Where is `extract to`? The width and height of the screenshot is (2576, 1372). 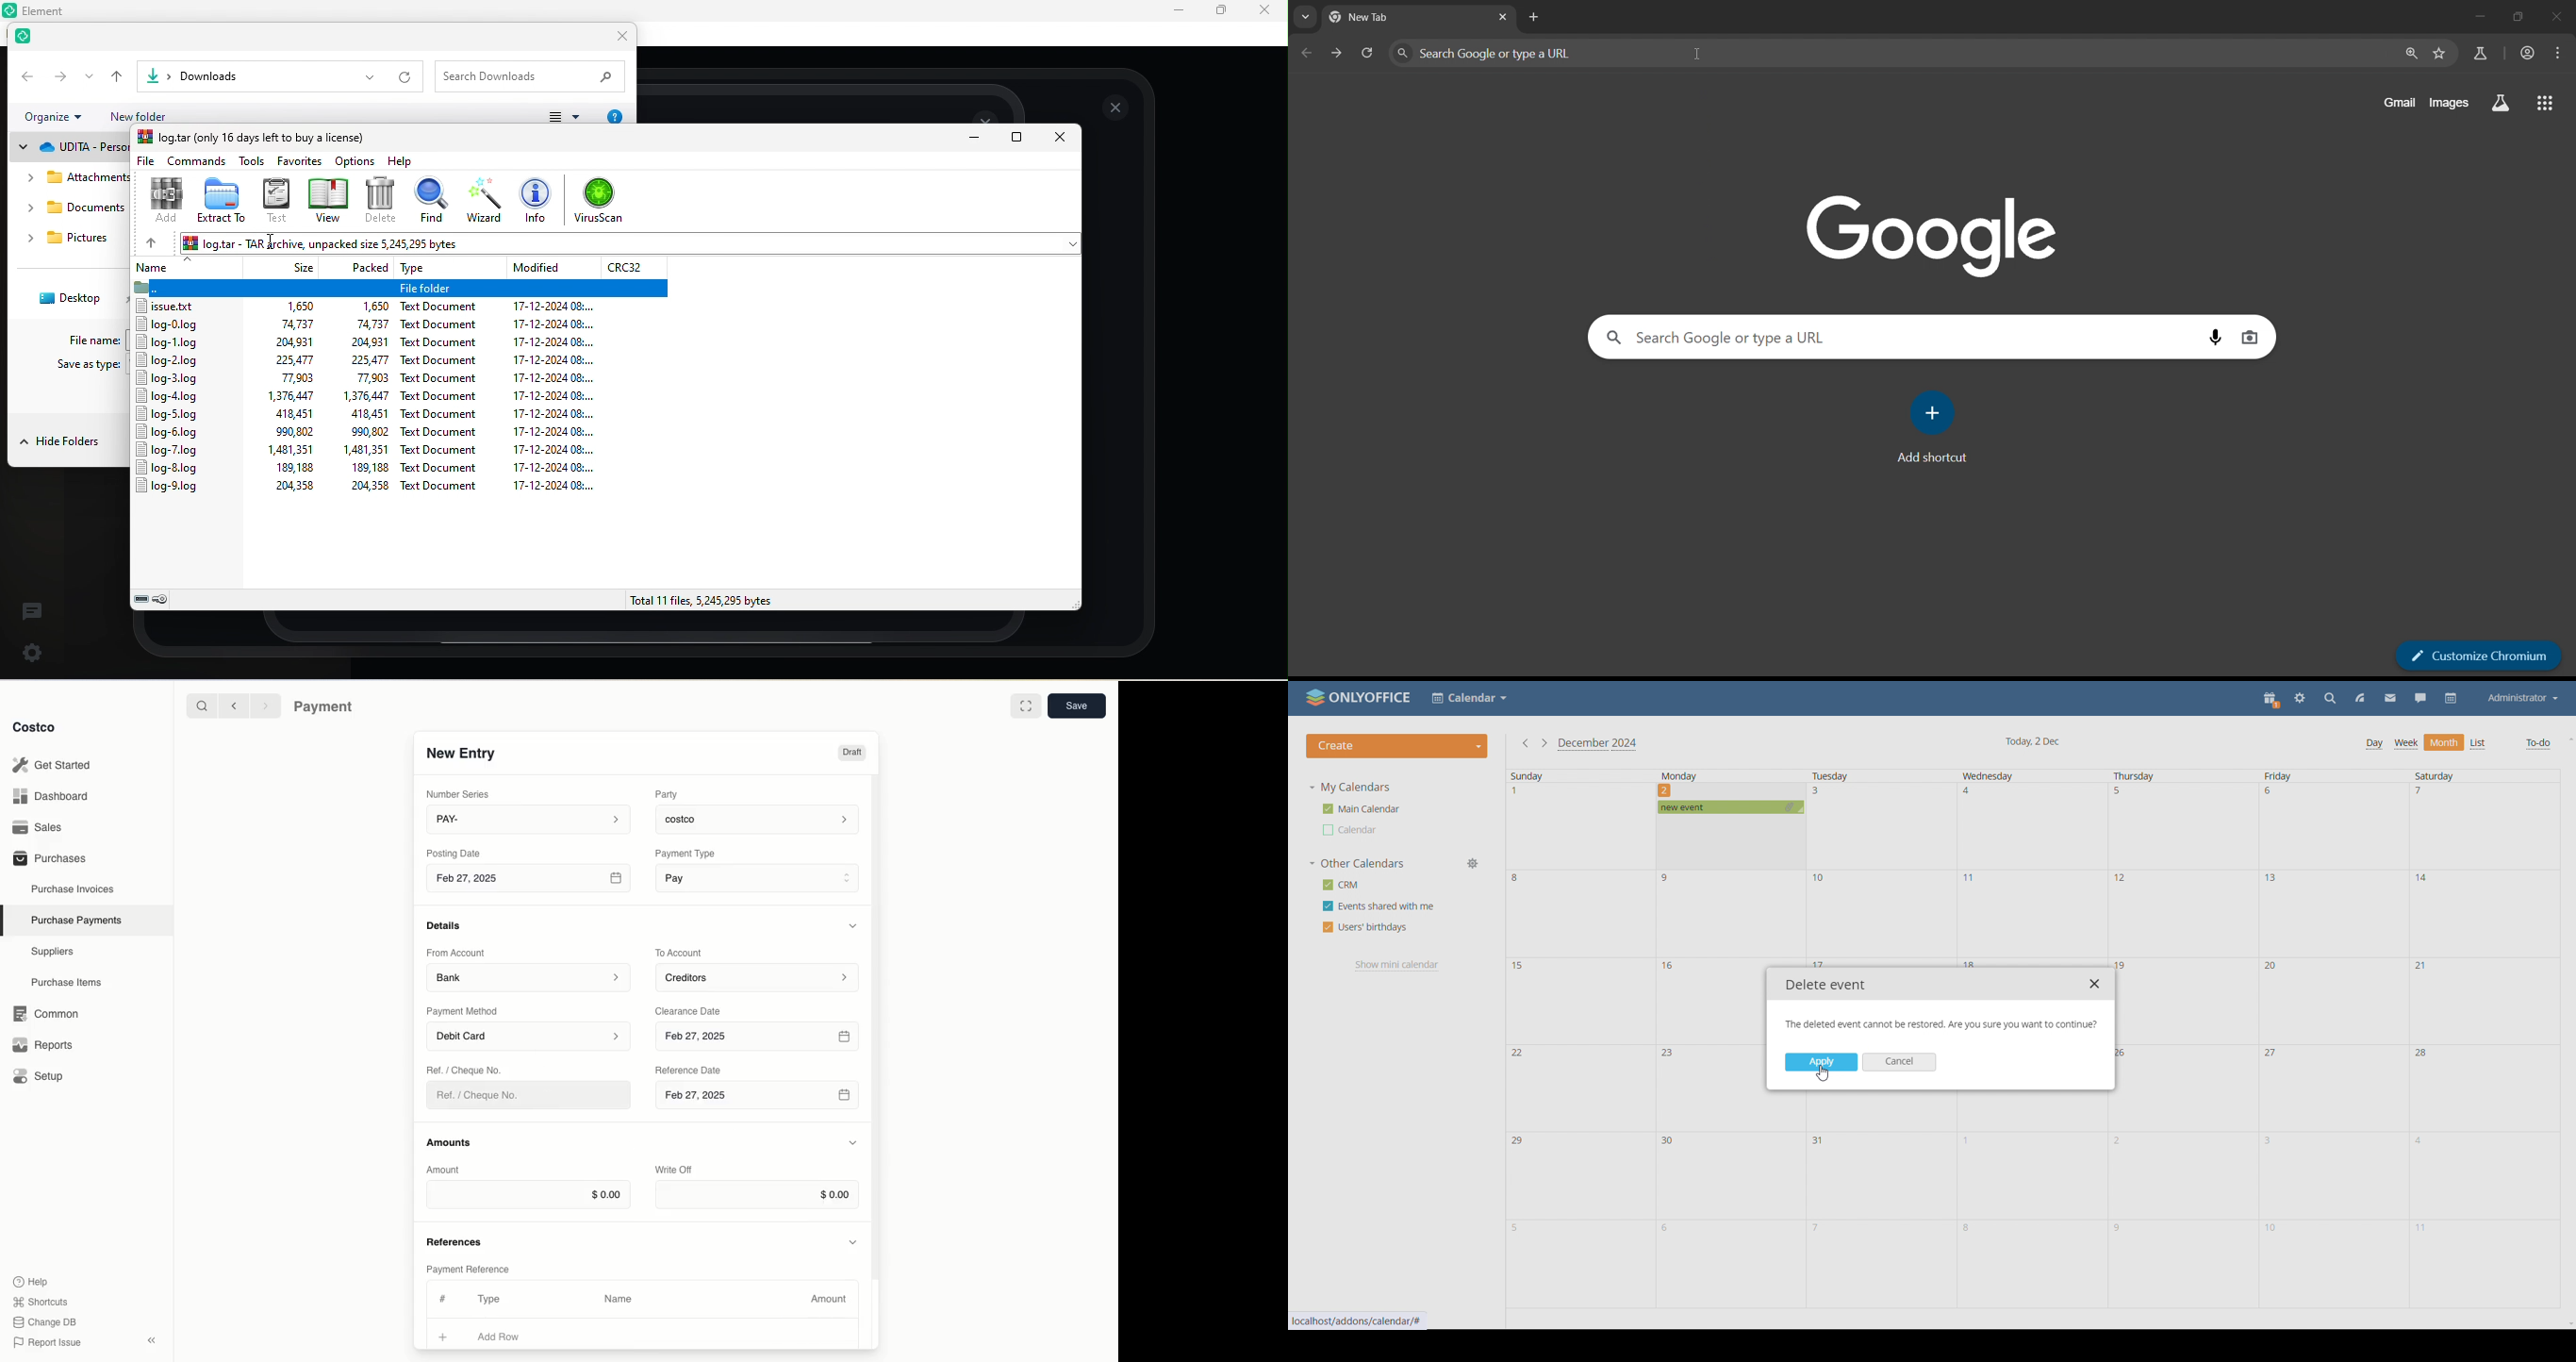 extract to is located at coordinates (220, 202).